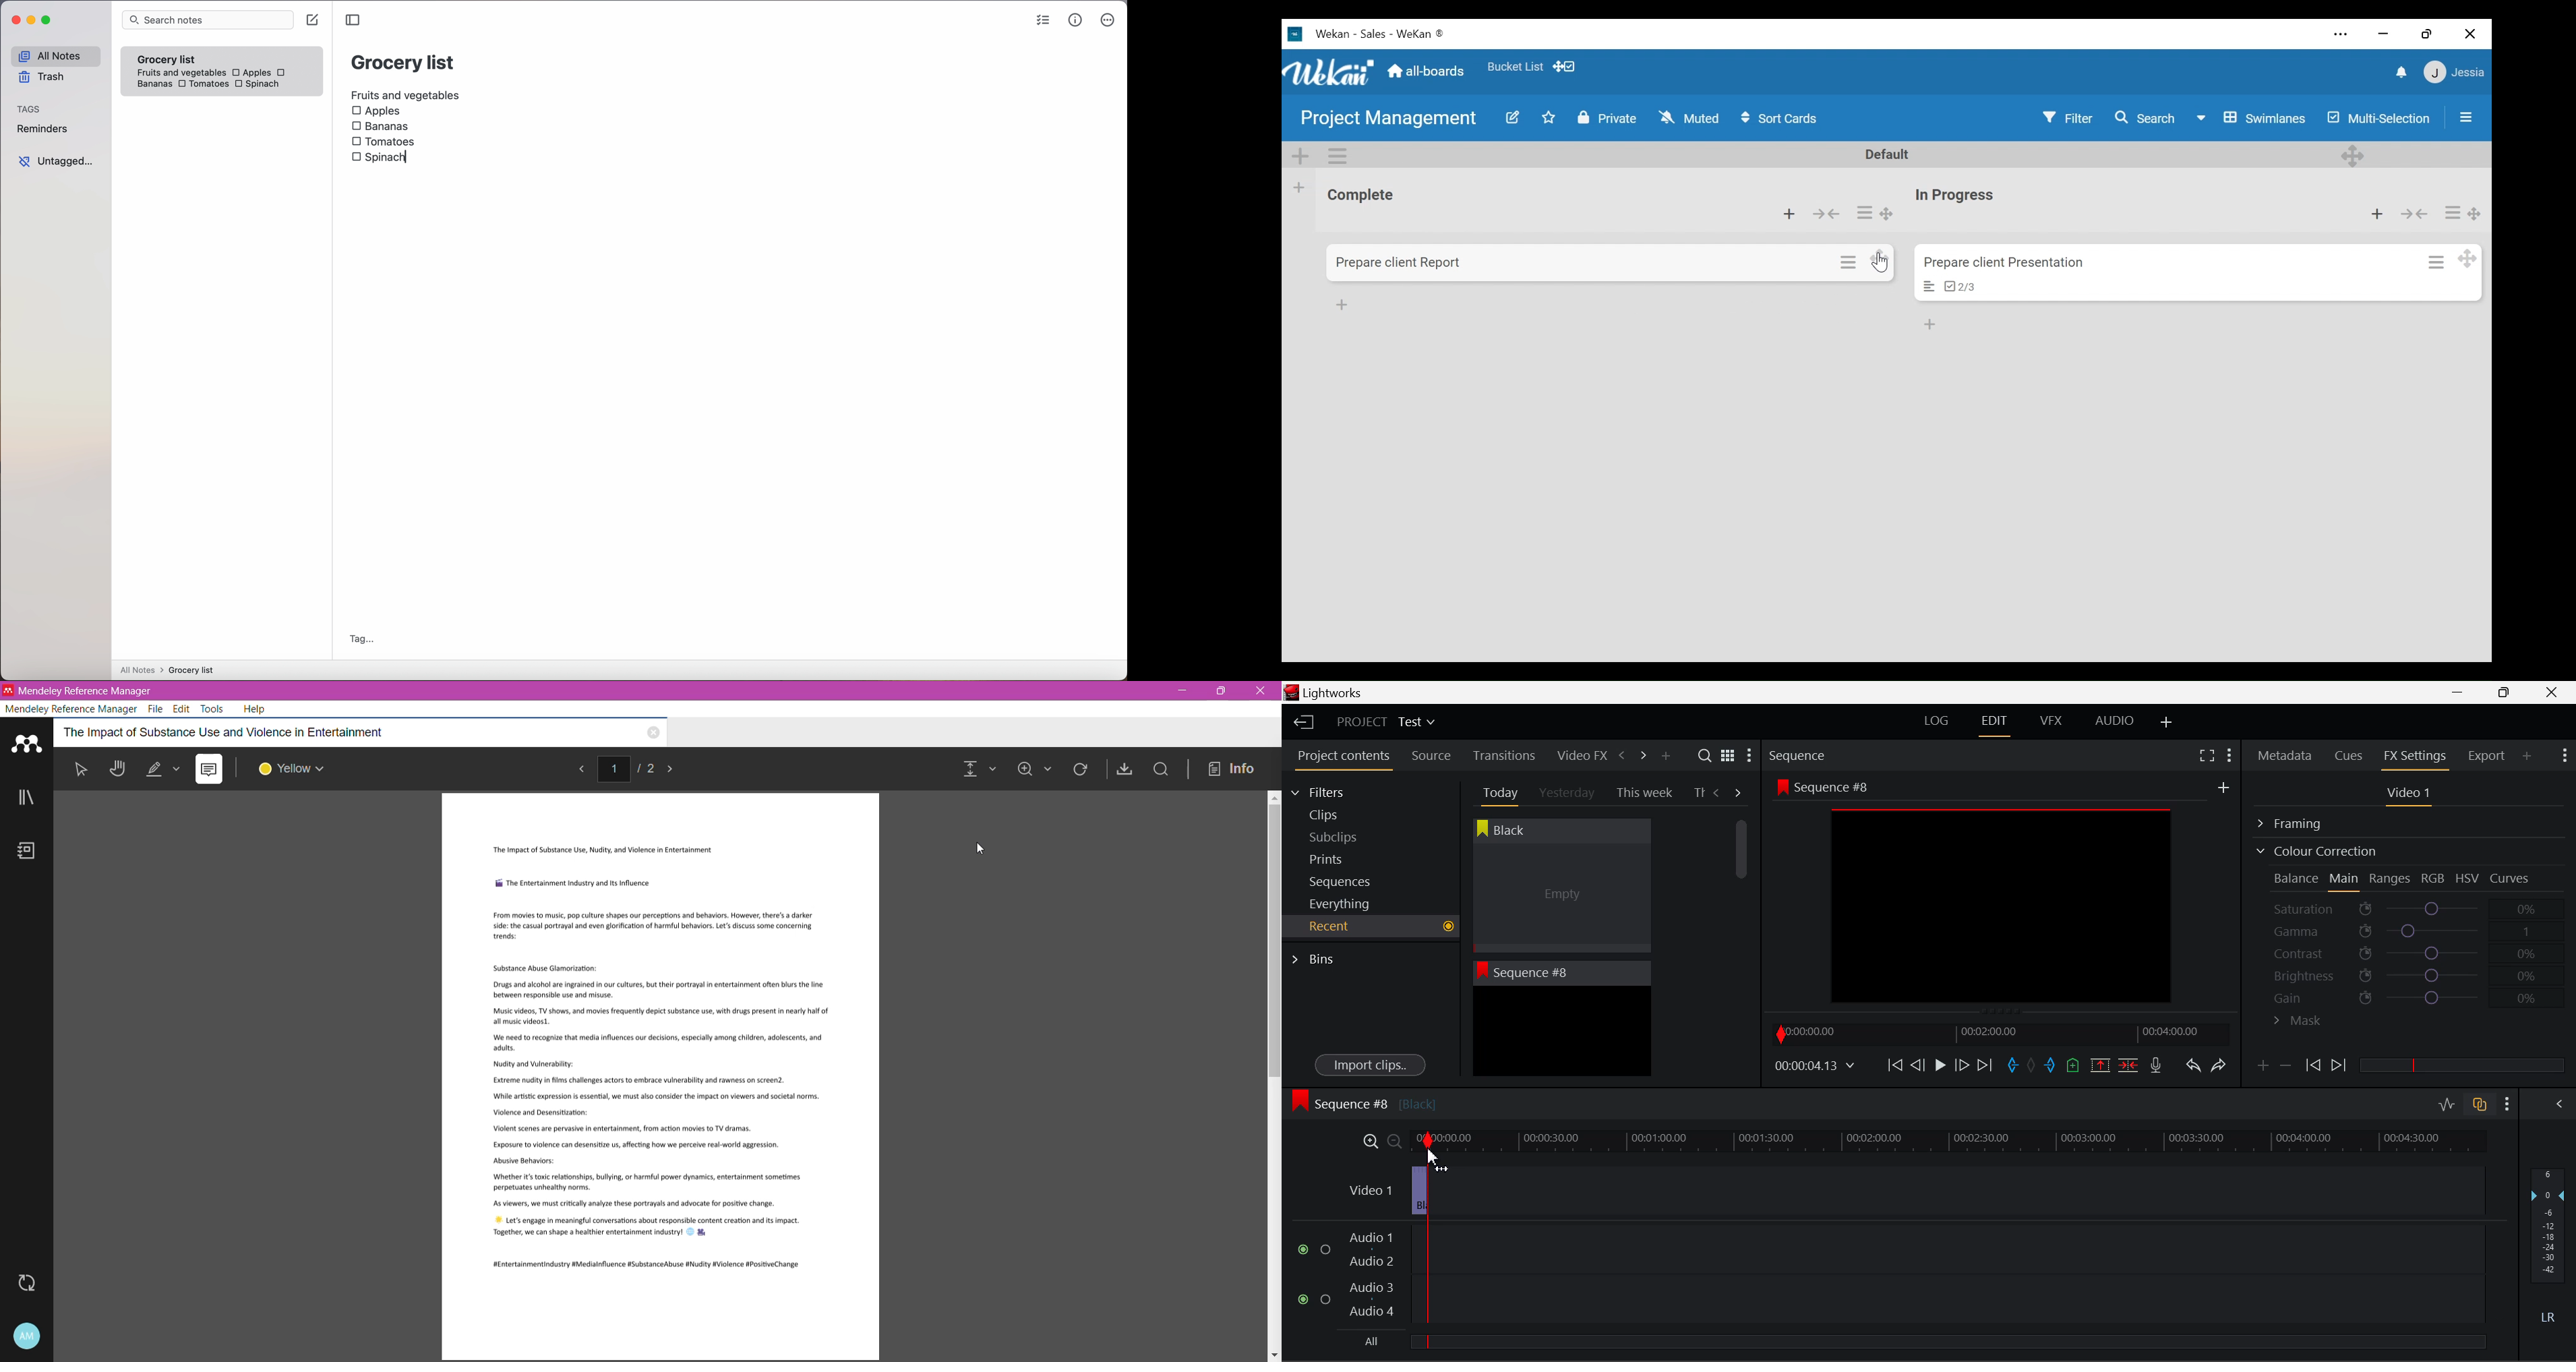  Describe the element at coordinates (153, 84) in the screenshot. I see `bananas` at that location.